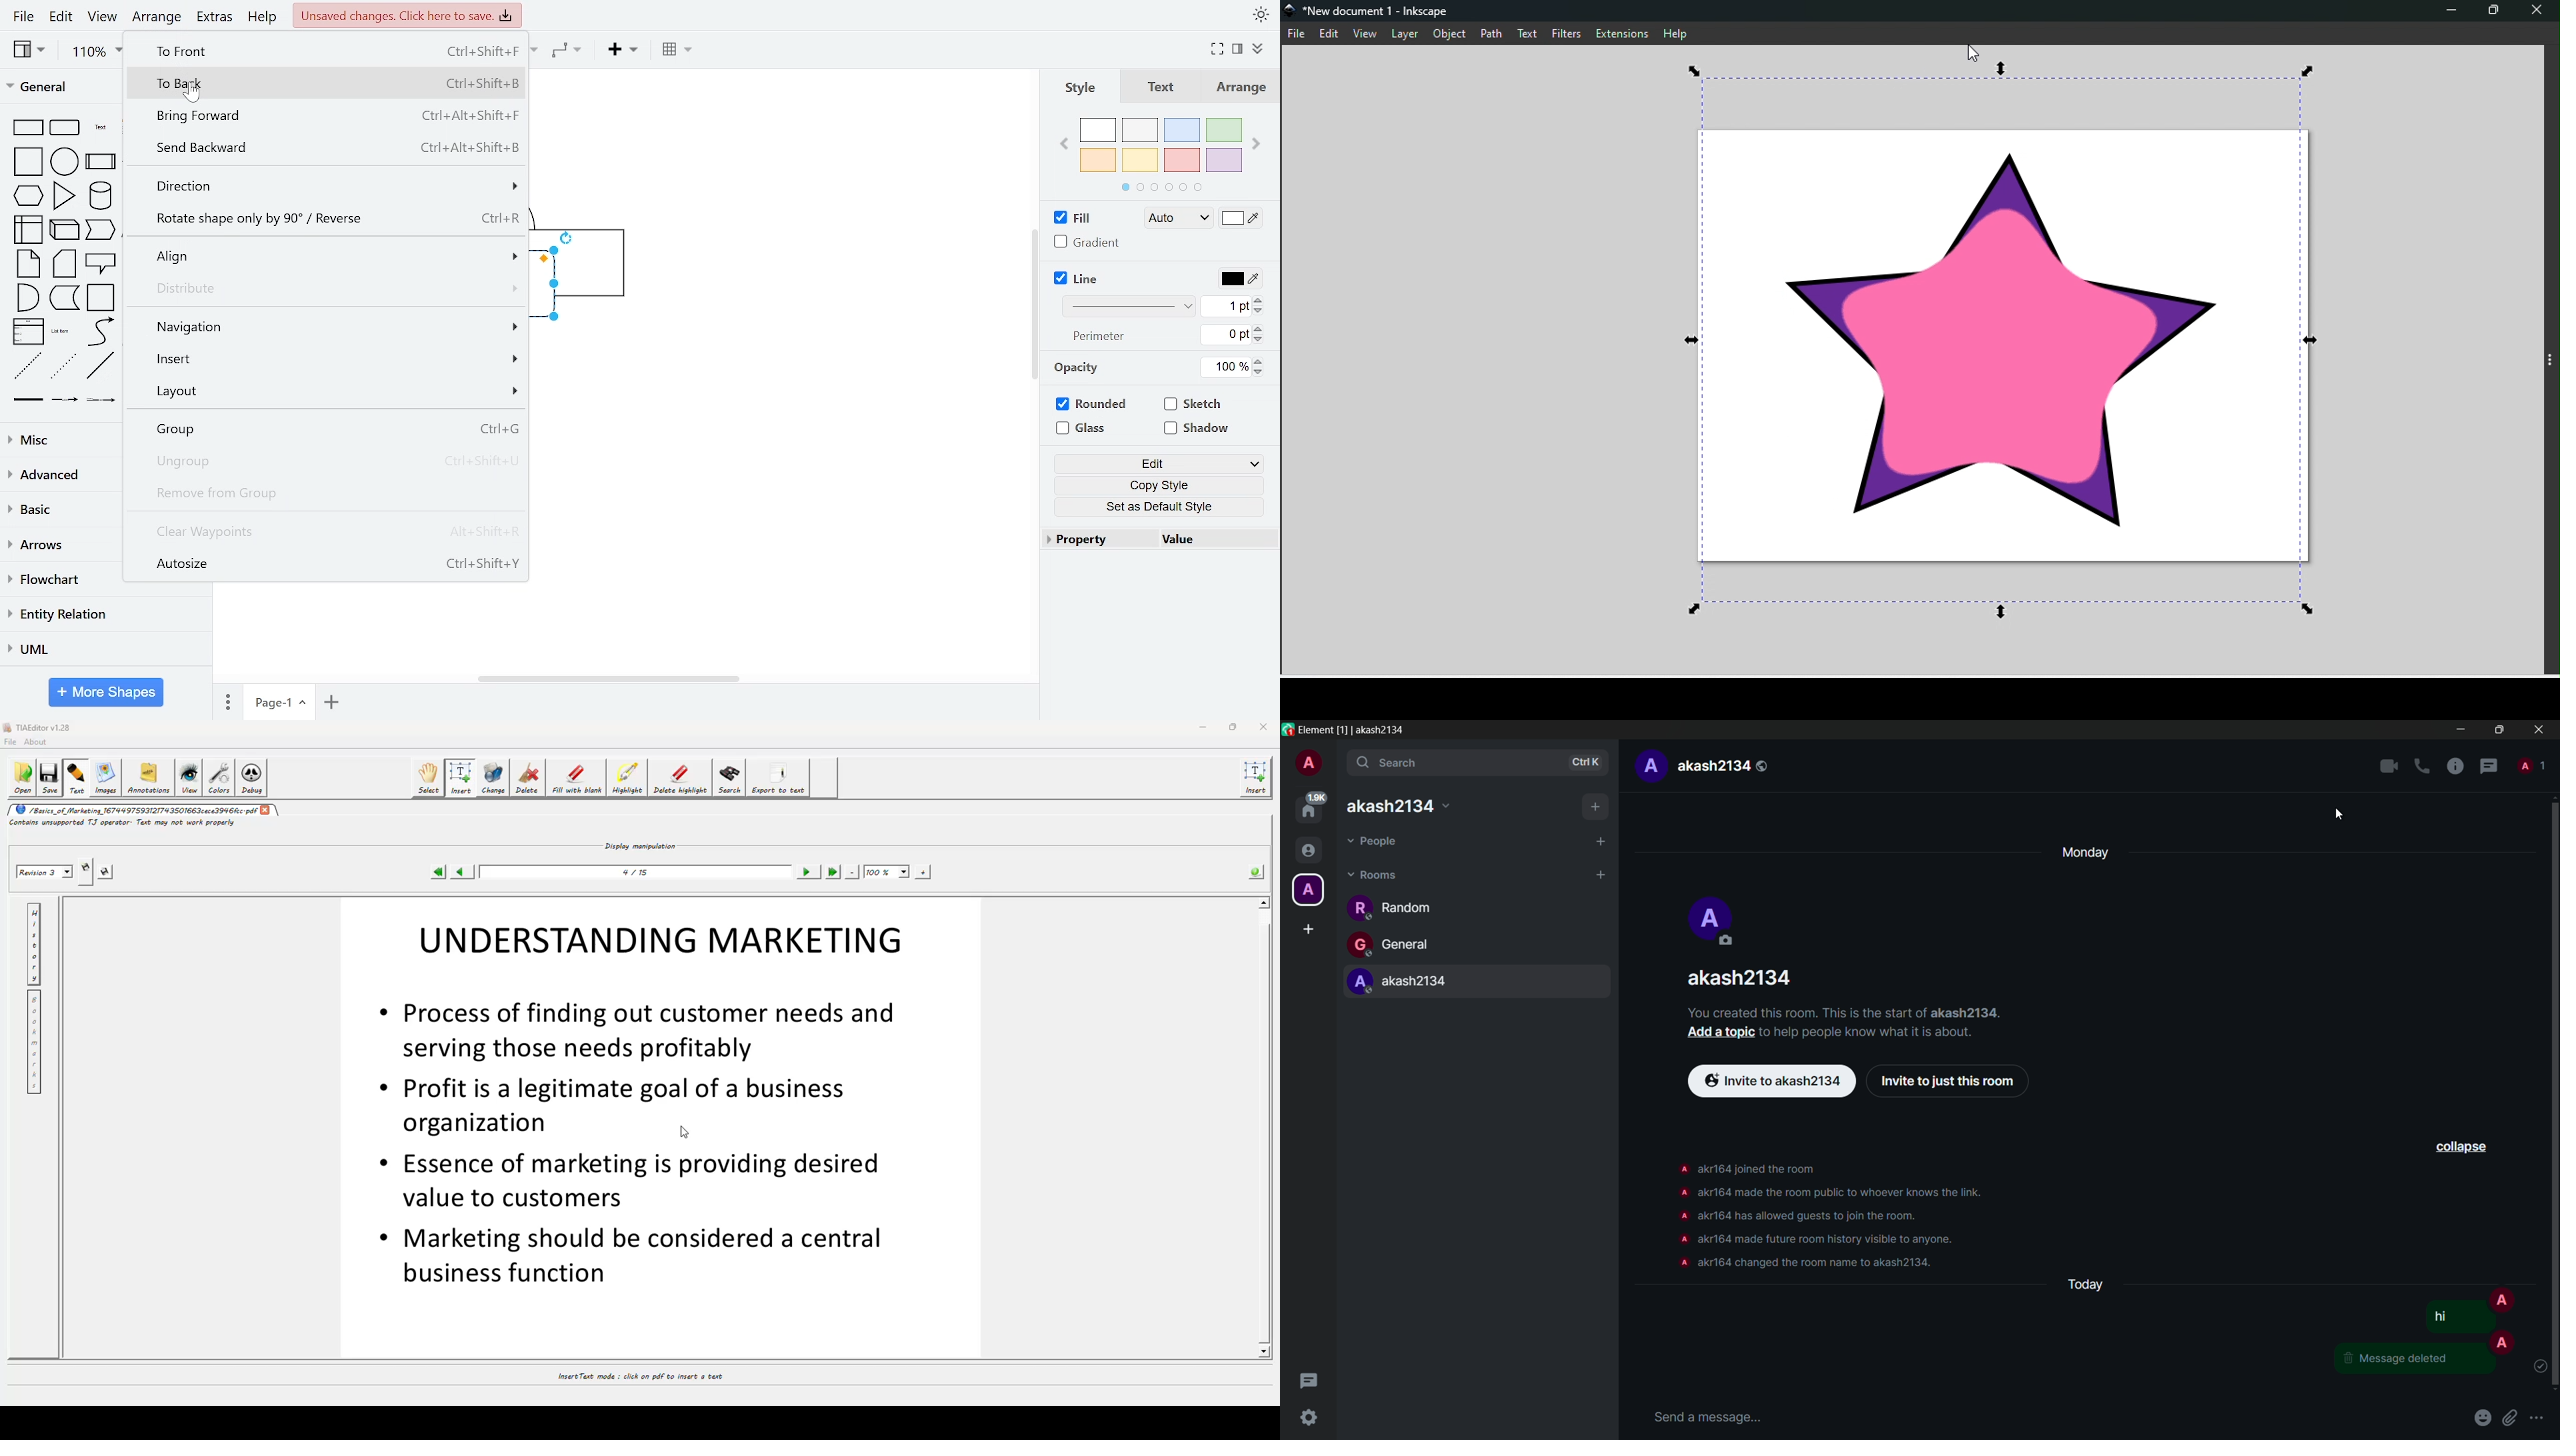  I want to click on text, so click(99, 127).